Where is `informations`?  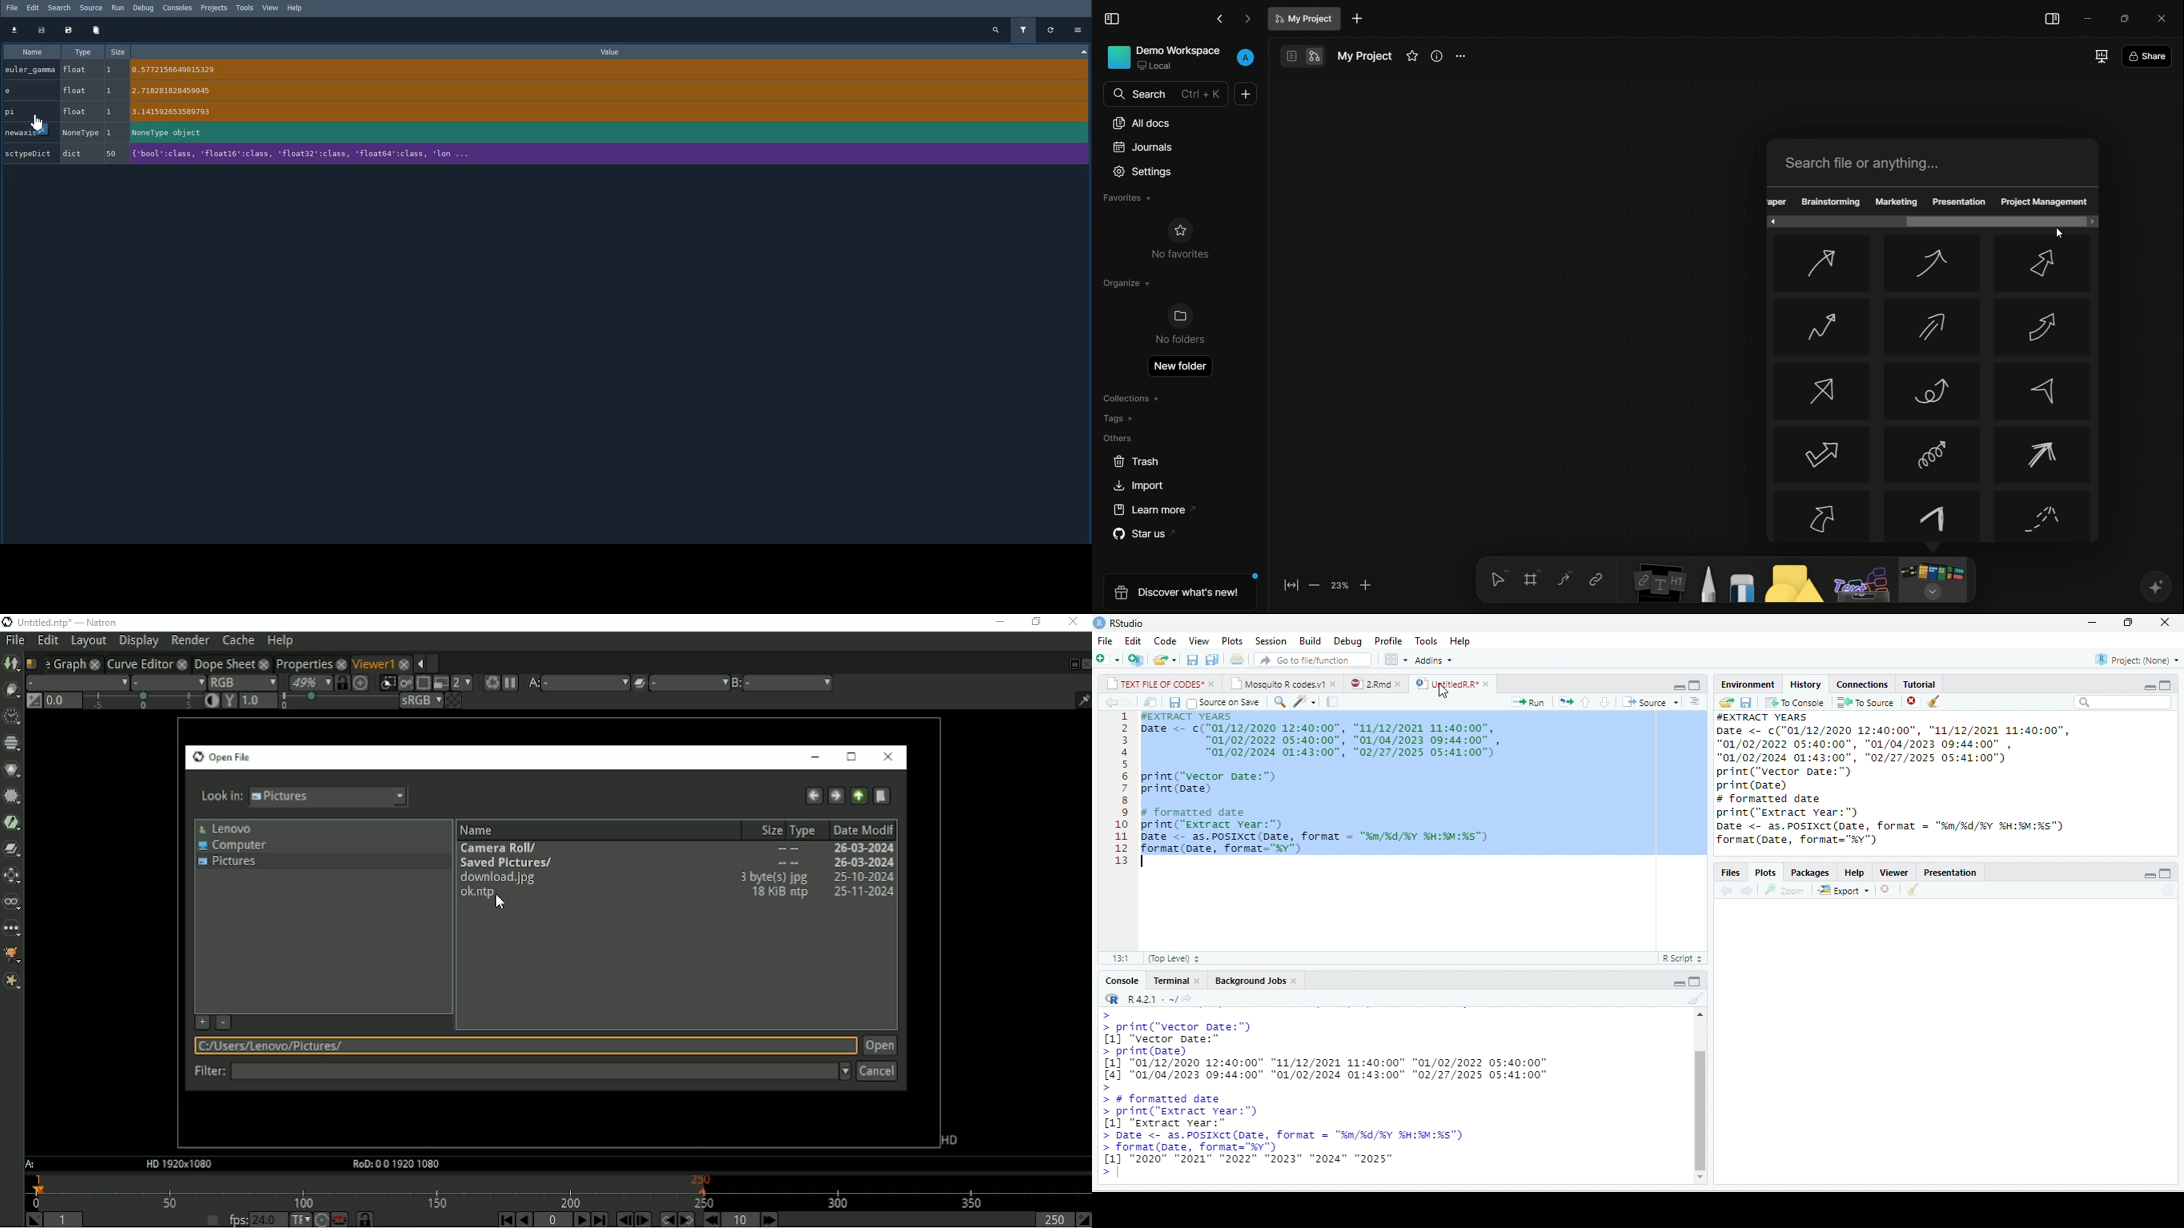
informations is located at coordinates (1437, 56).